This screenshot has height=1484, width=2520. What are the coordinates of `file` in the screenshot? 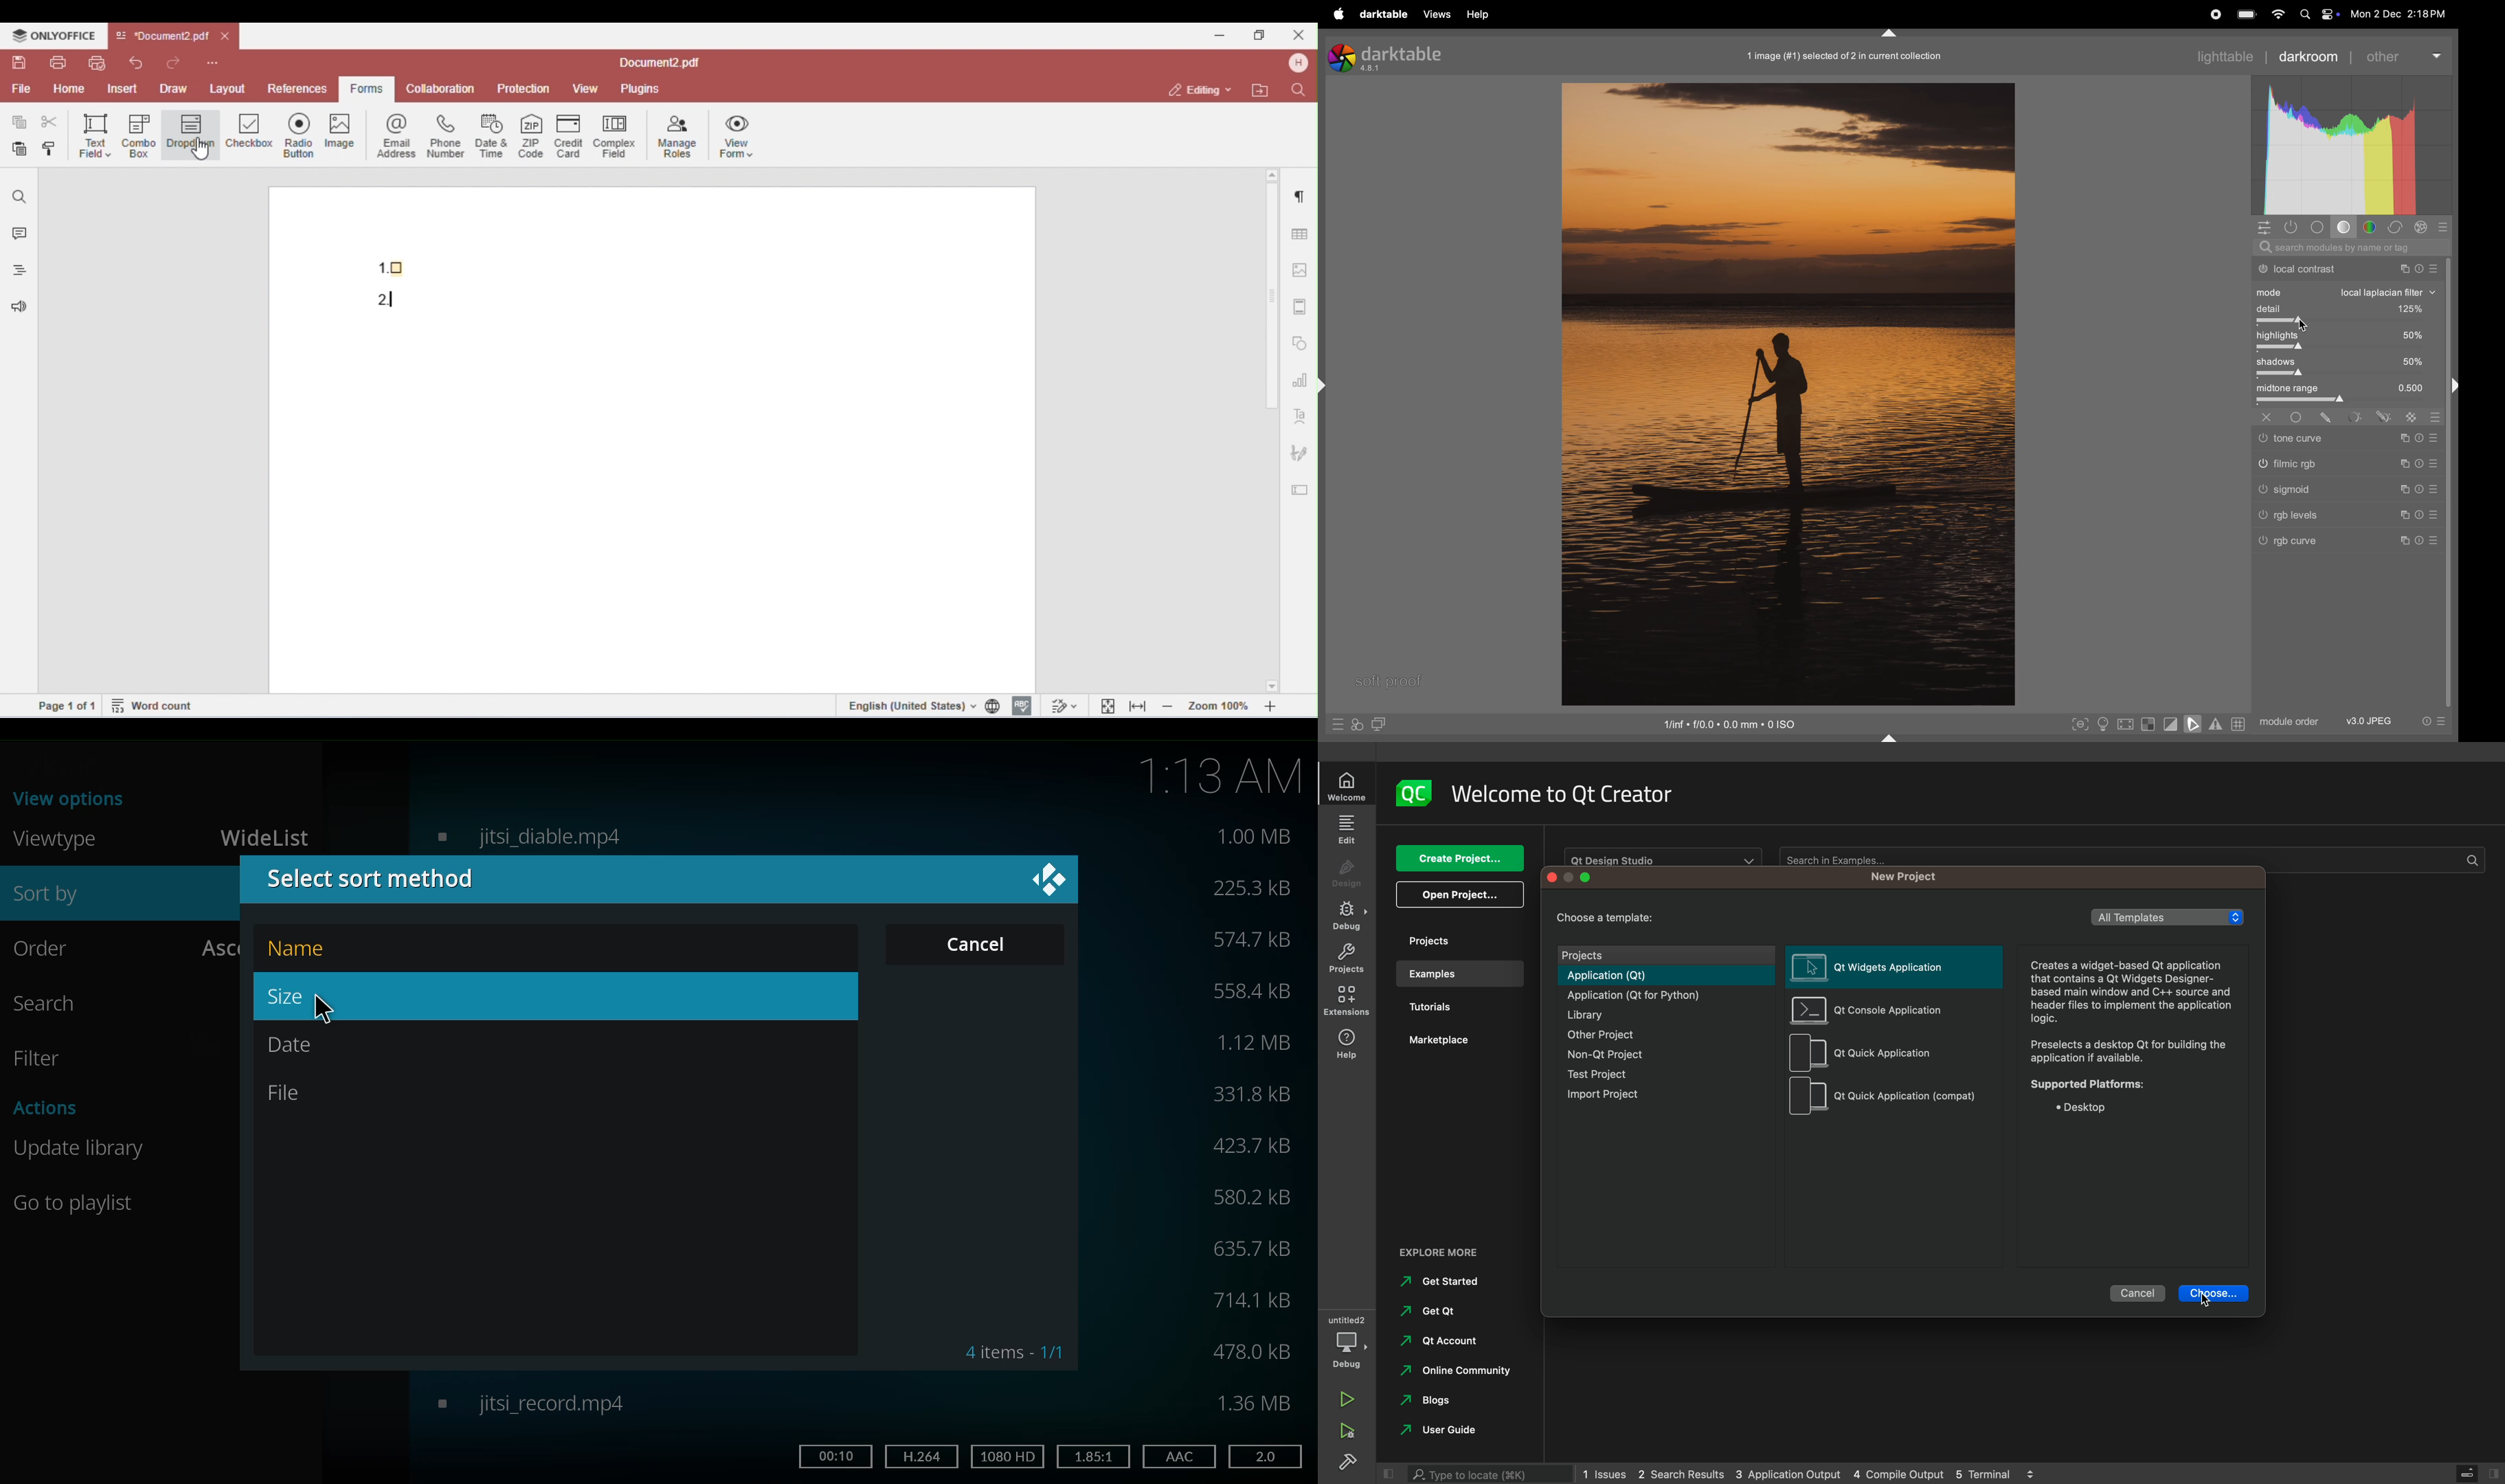 It's located at (557, 1094).